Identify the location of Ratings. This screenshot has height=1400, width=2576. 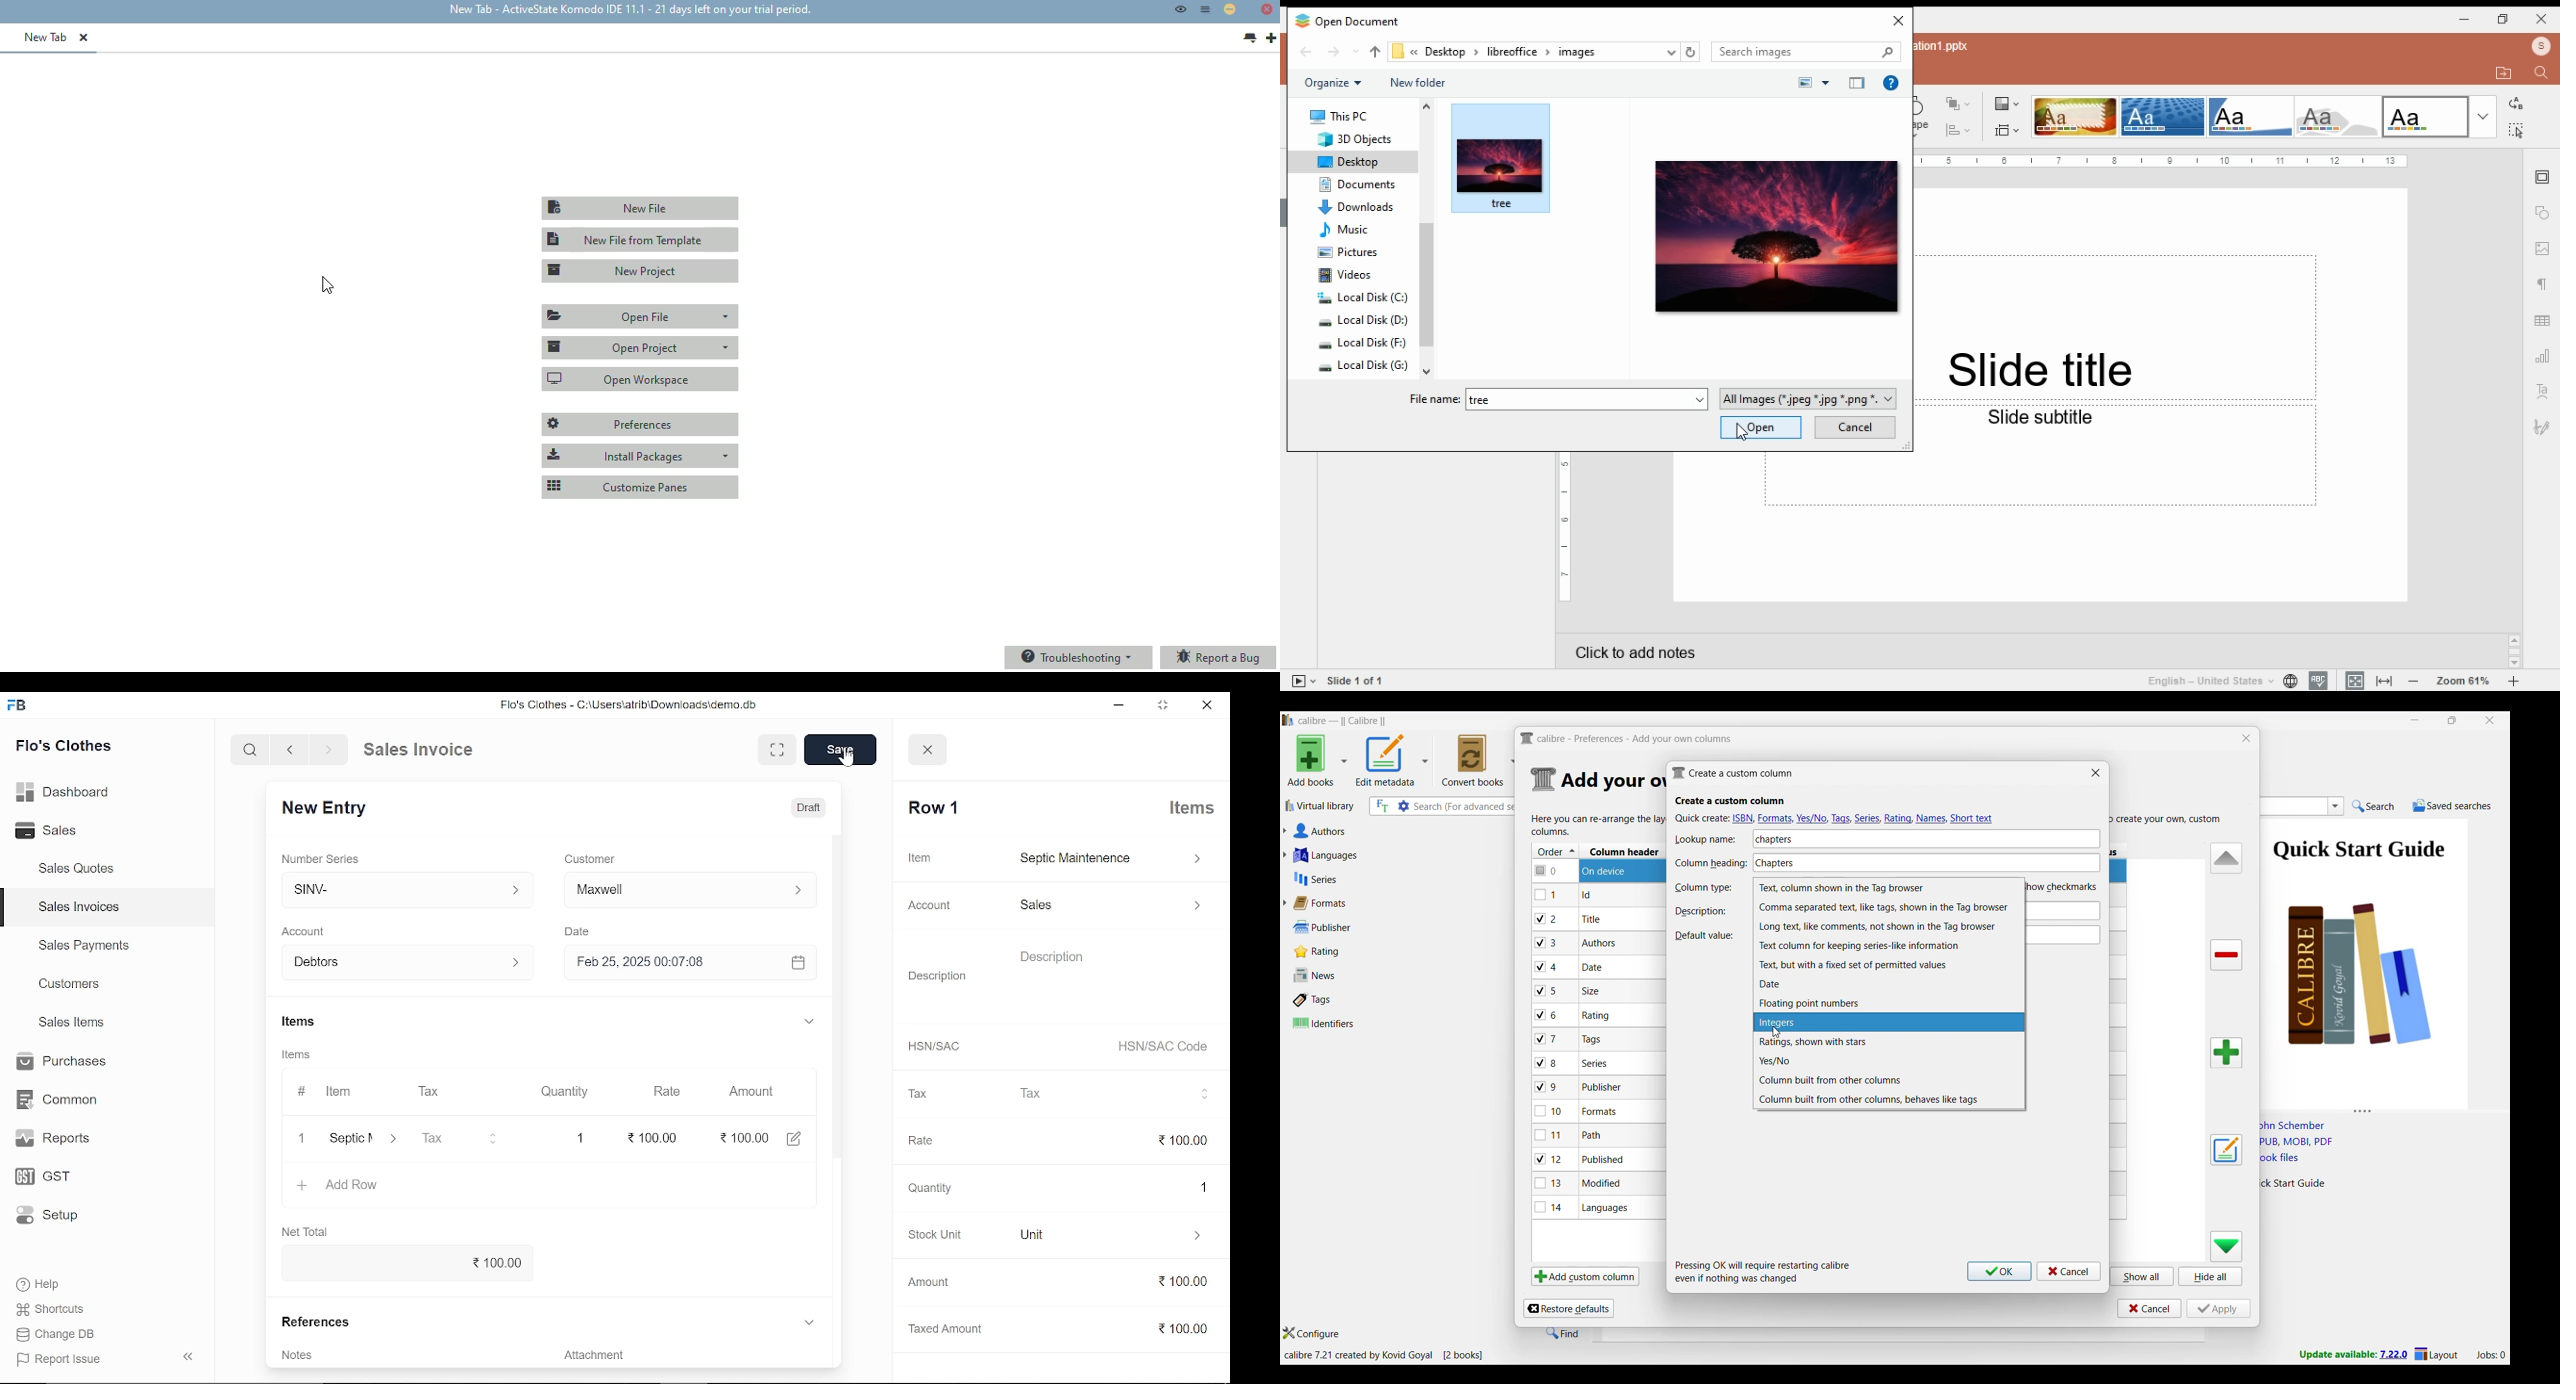
(1889, 1042).